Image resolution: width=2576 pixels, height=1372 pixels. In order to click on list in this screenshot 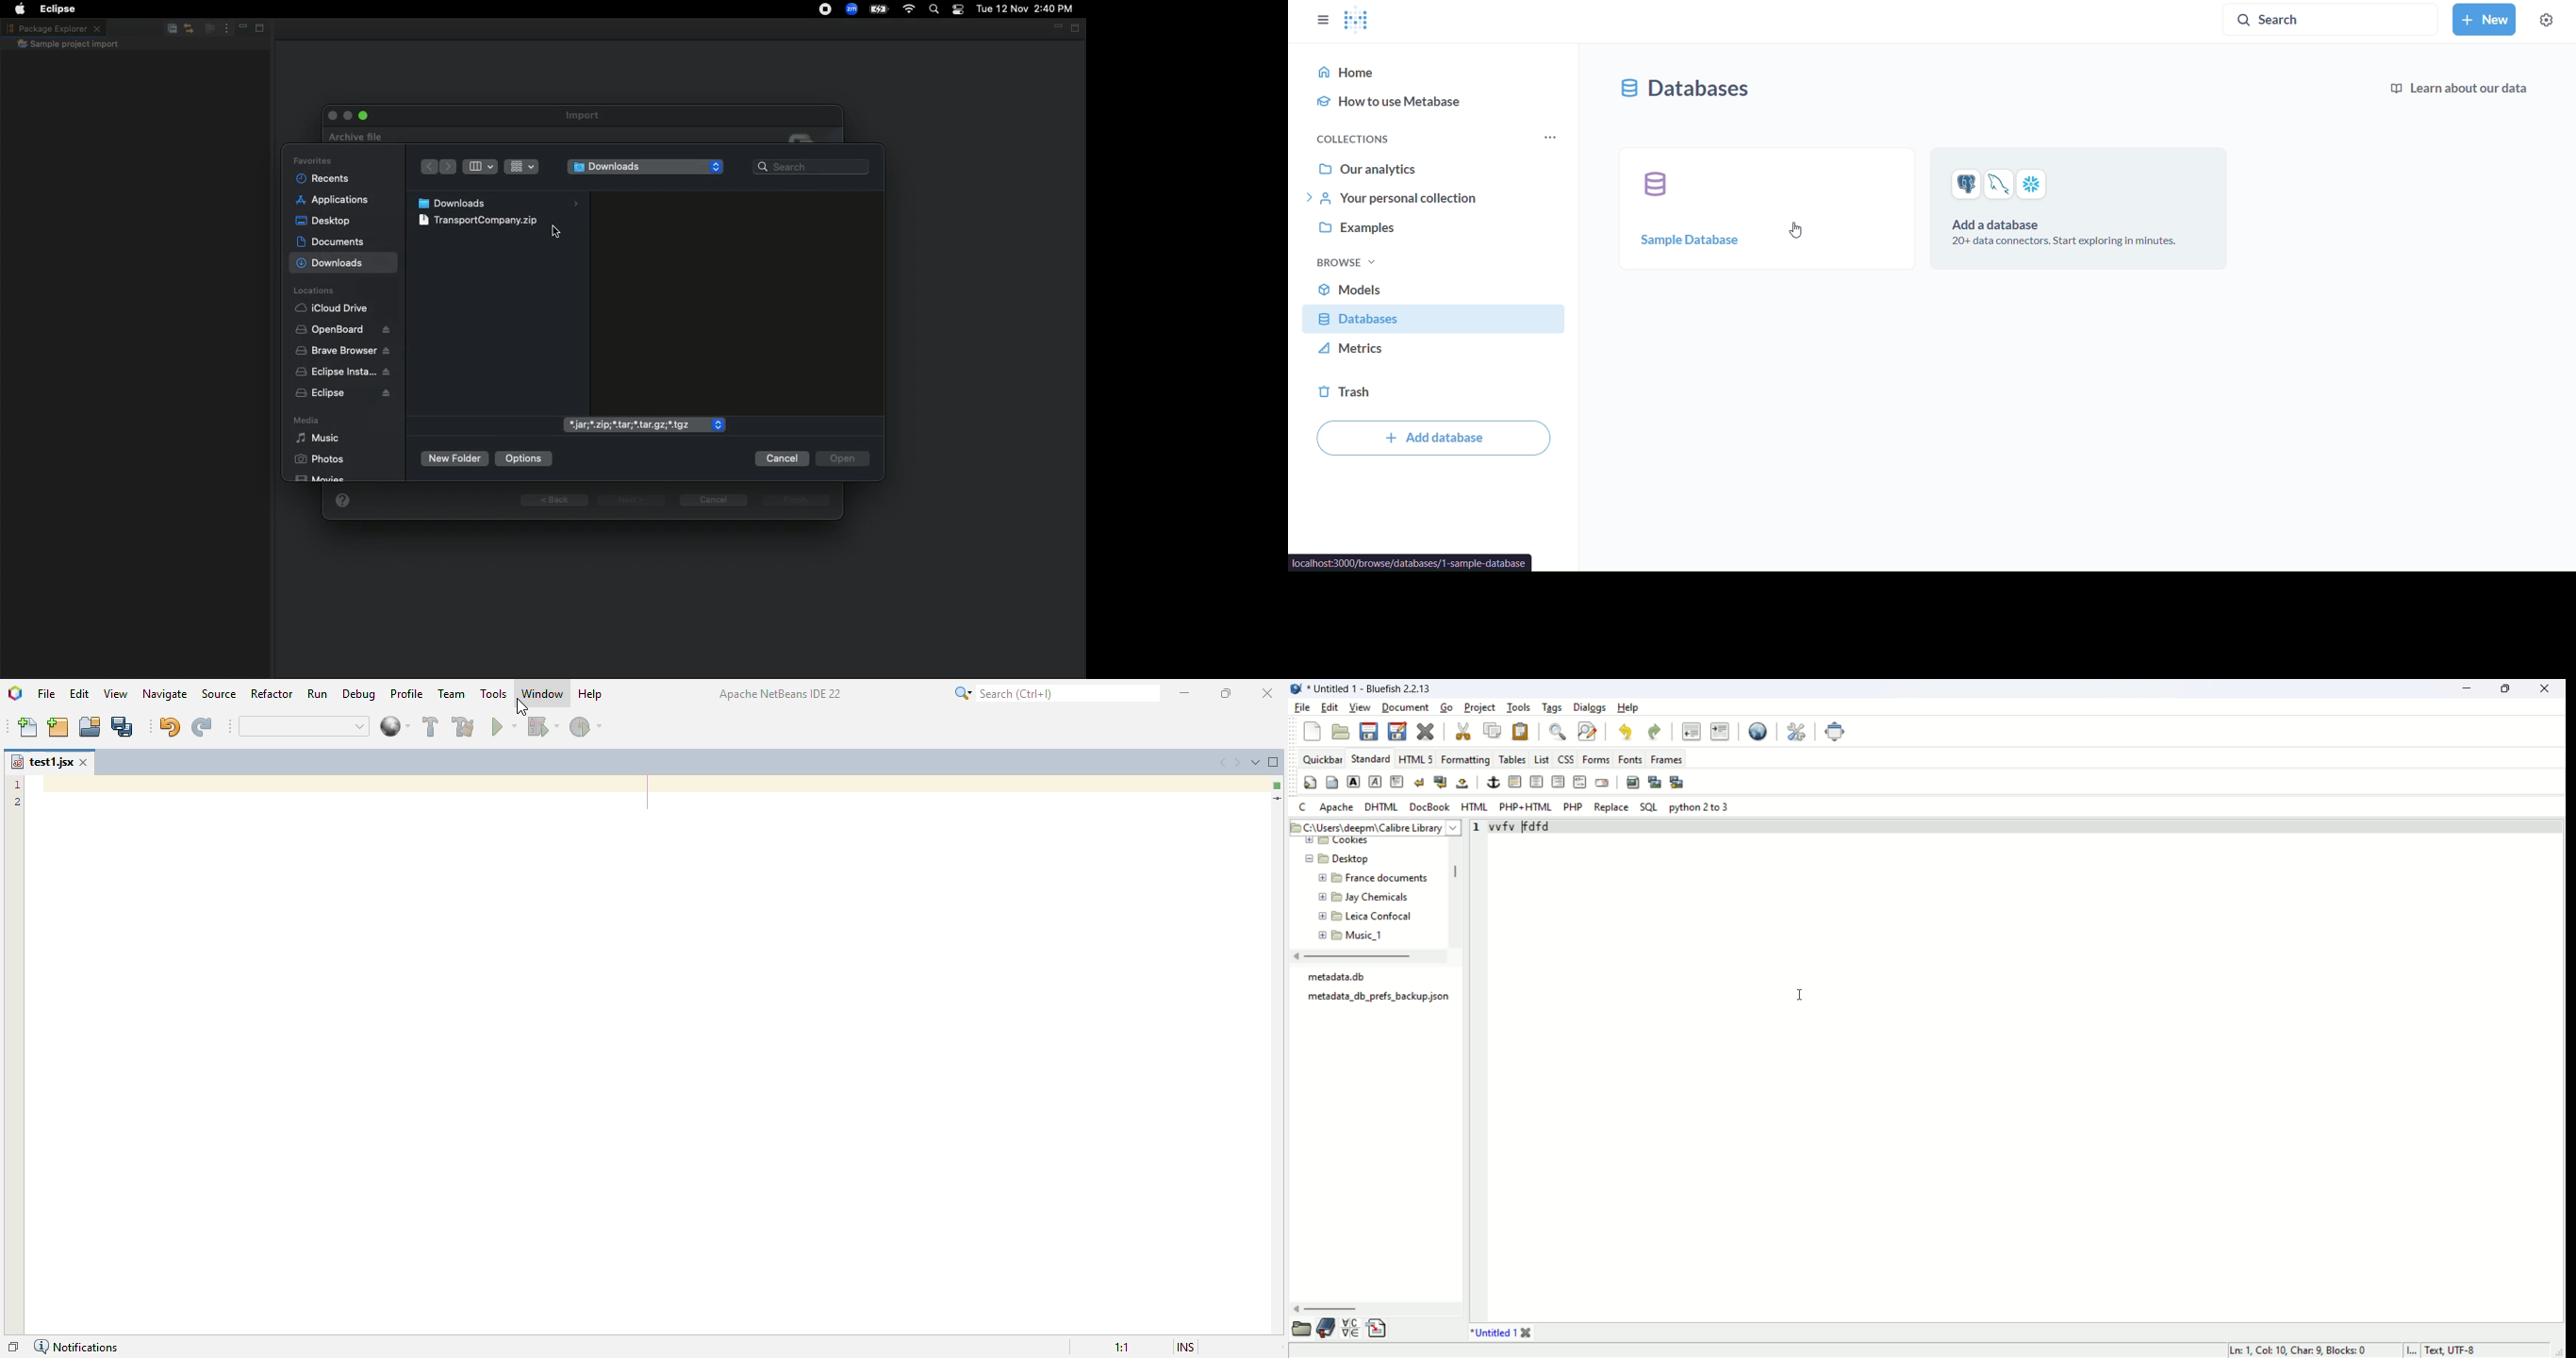, I will do `click(1543, 760)`.